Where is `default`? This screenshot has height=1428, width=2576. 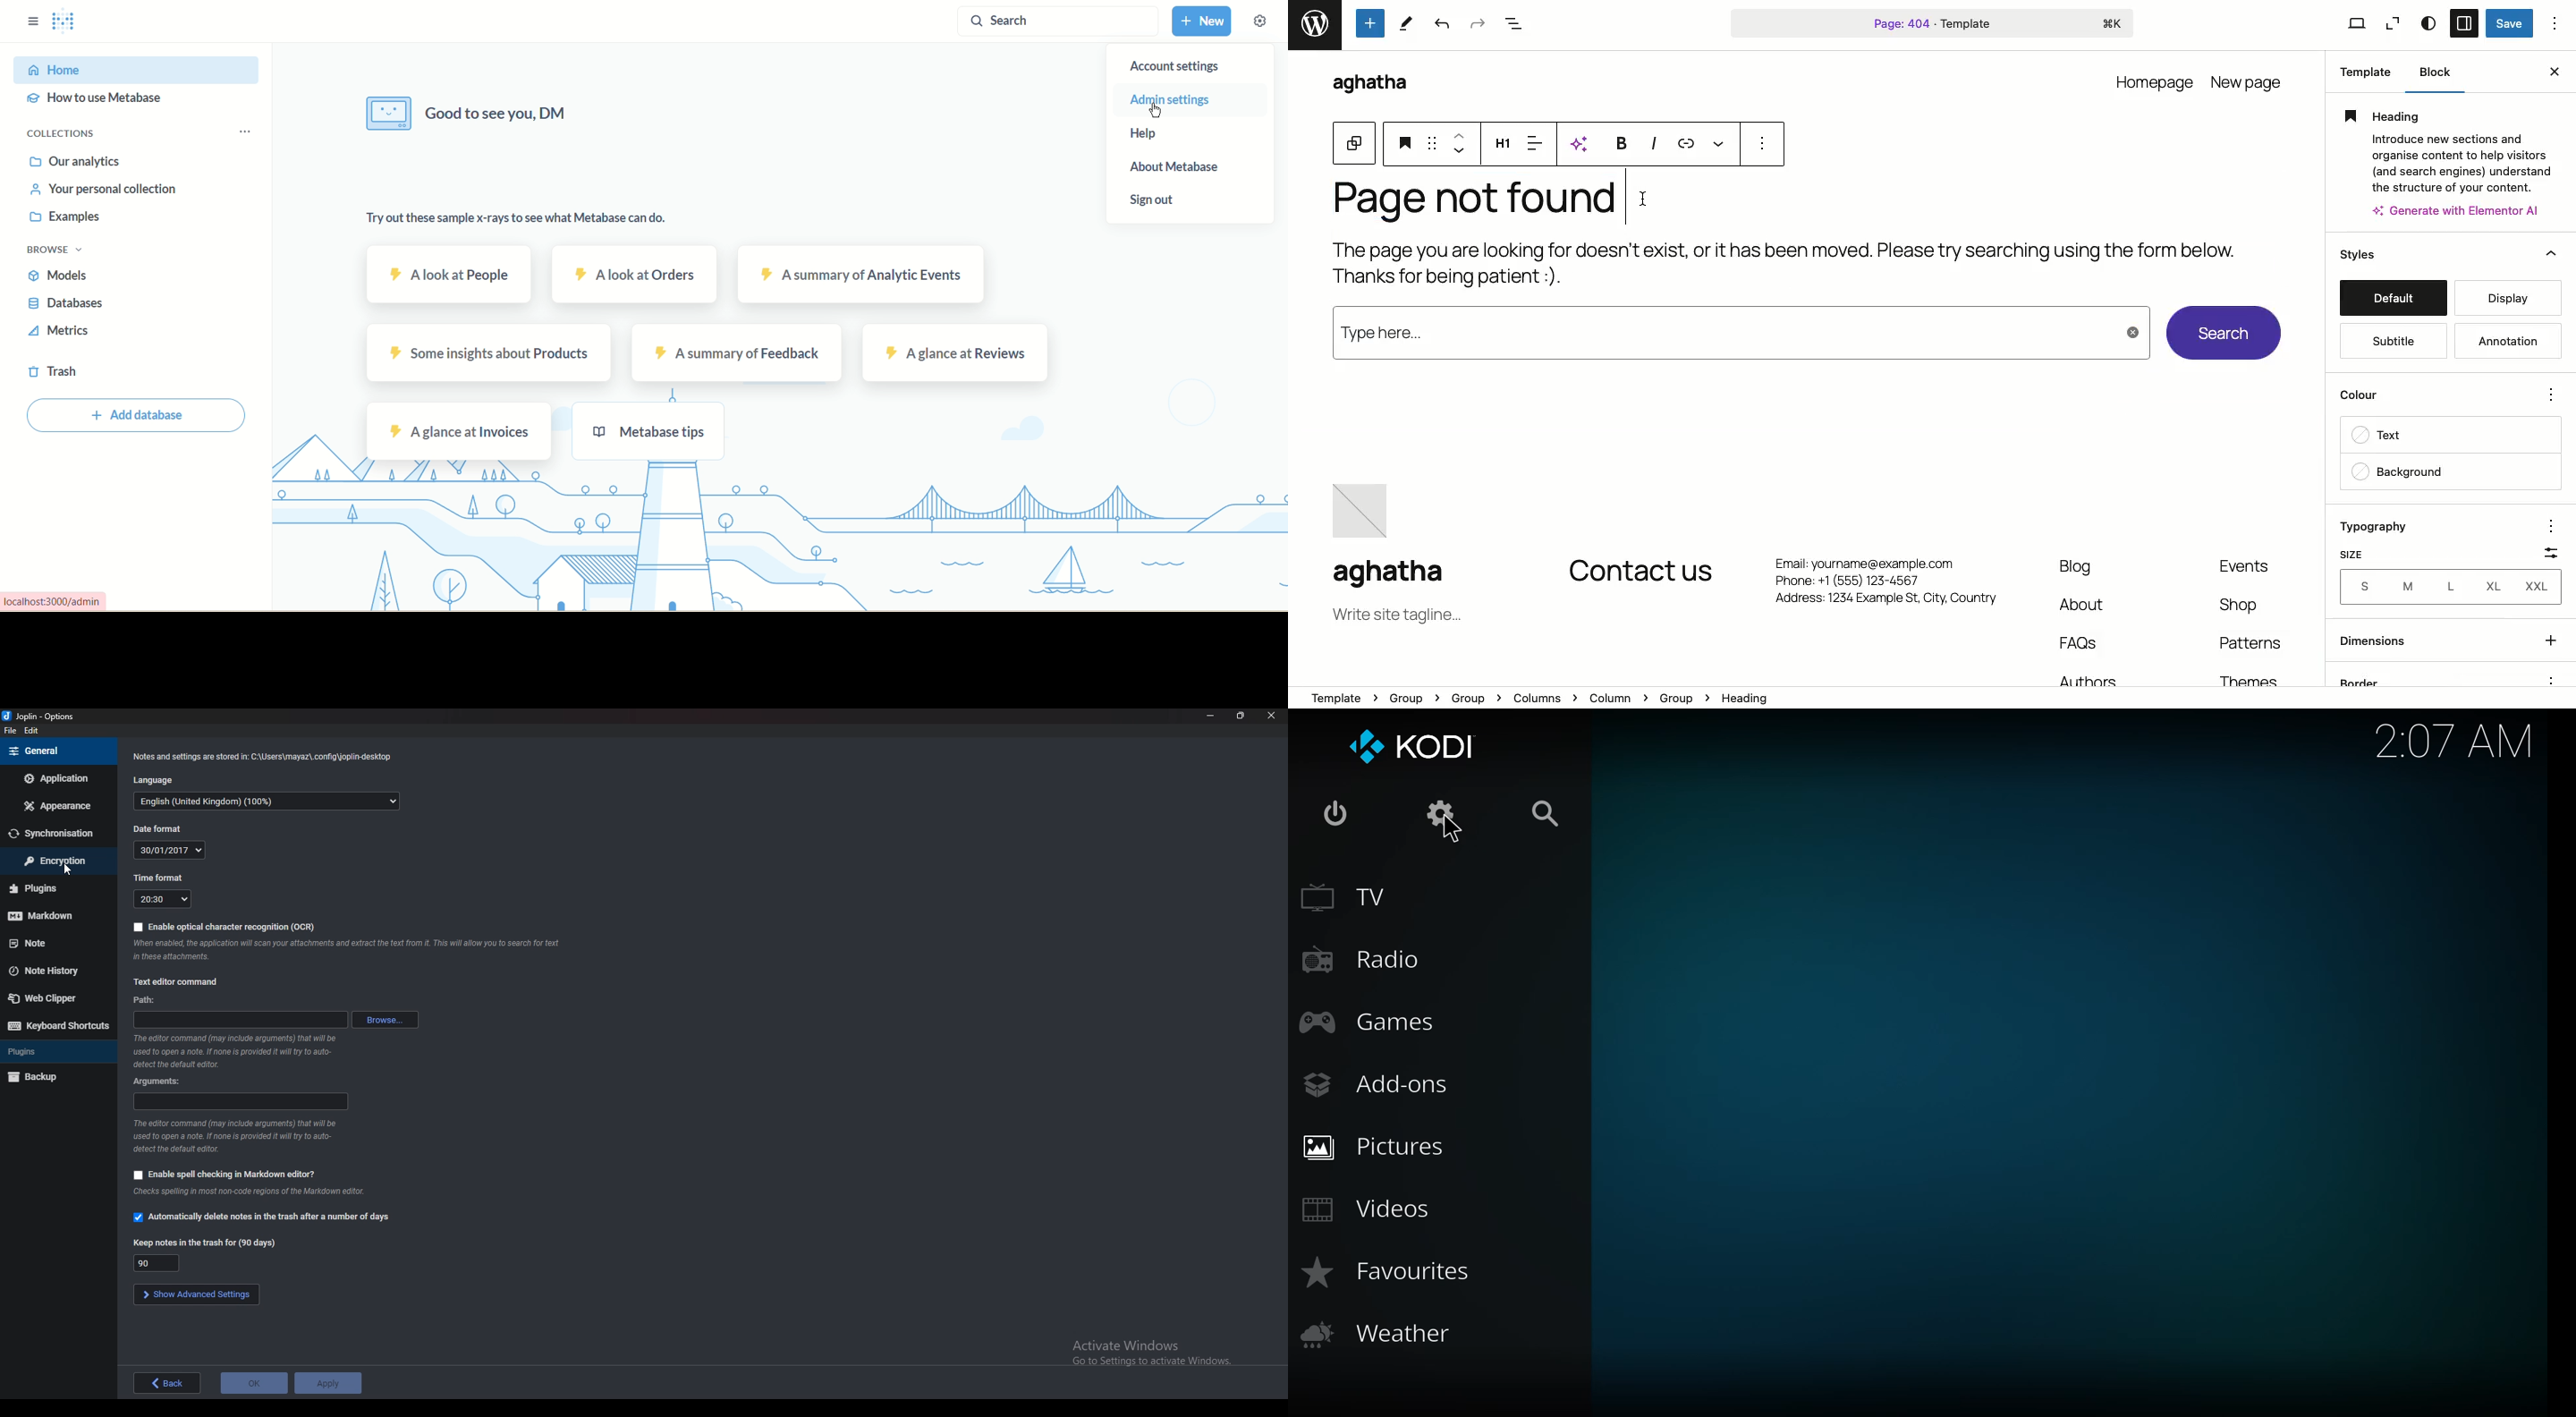
default is located at coordinates (2389, 295).